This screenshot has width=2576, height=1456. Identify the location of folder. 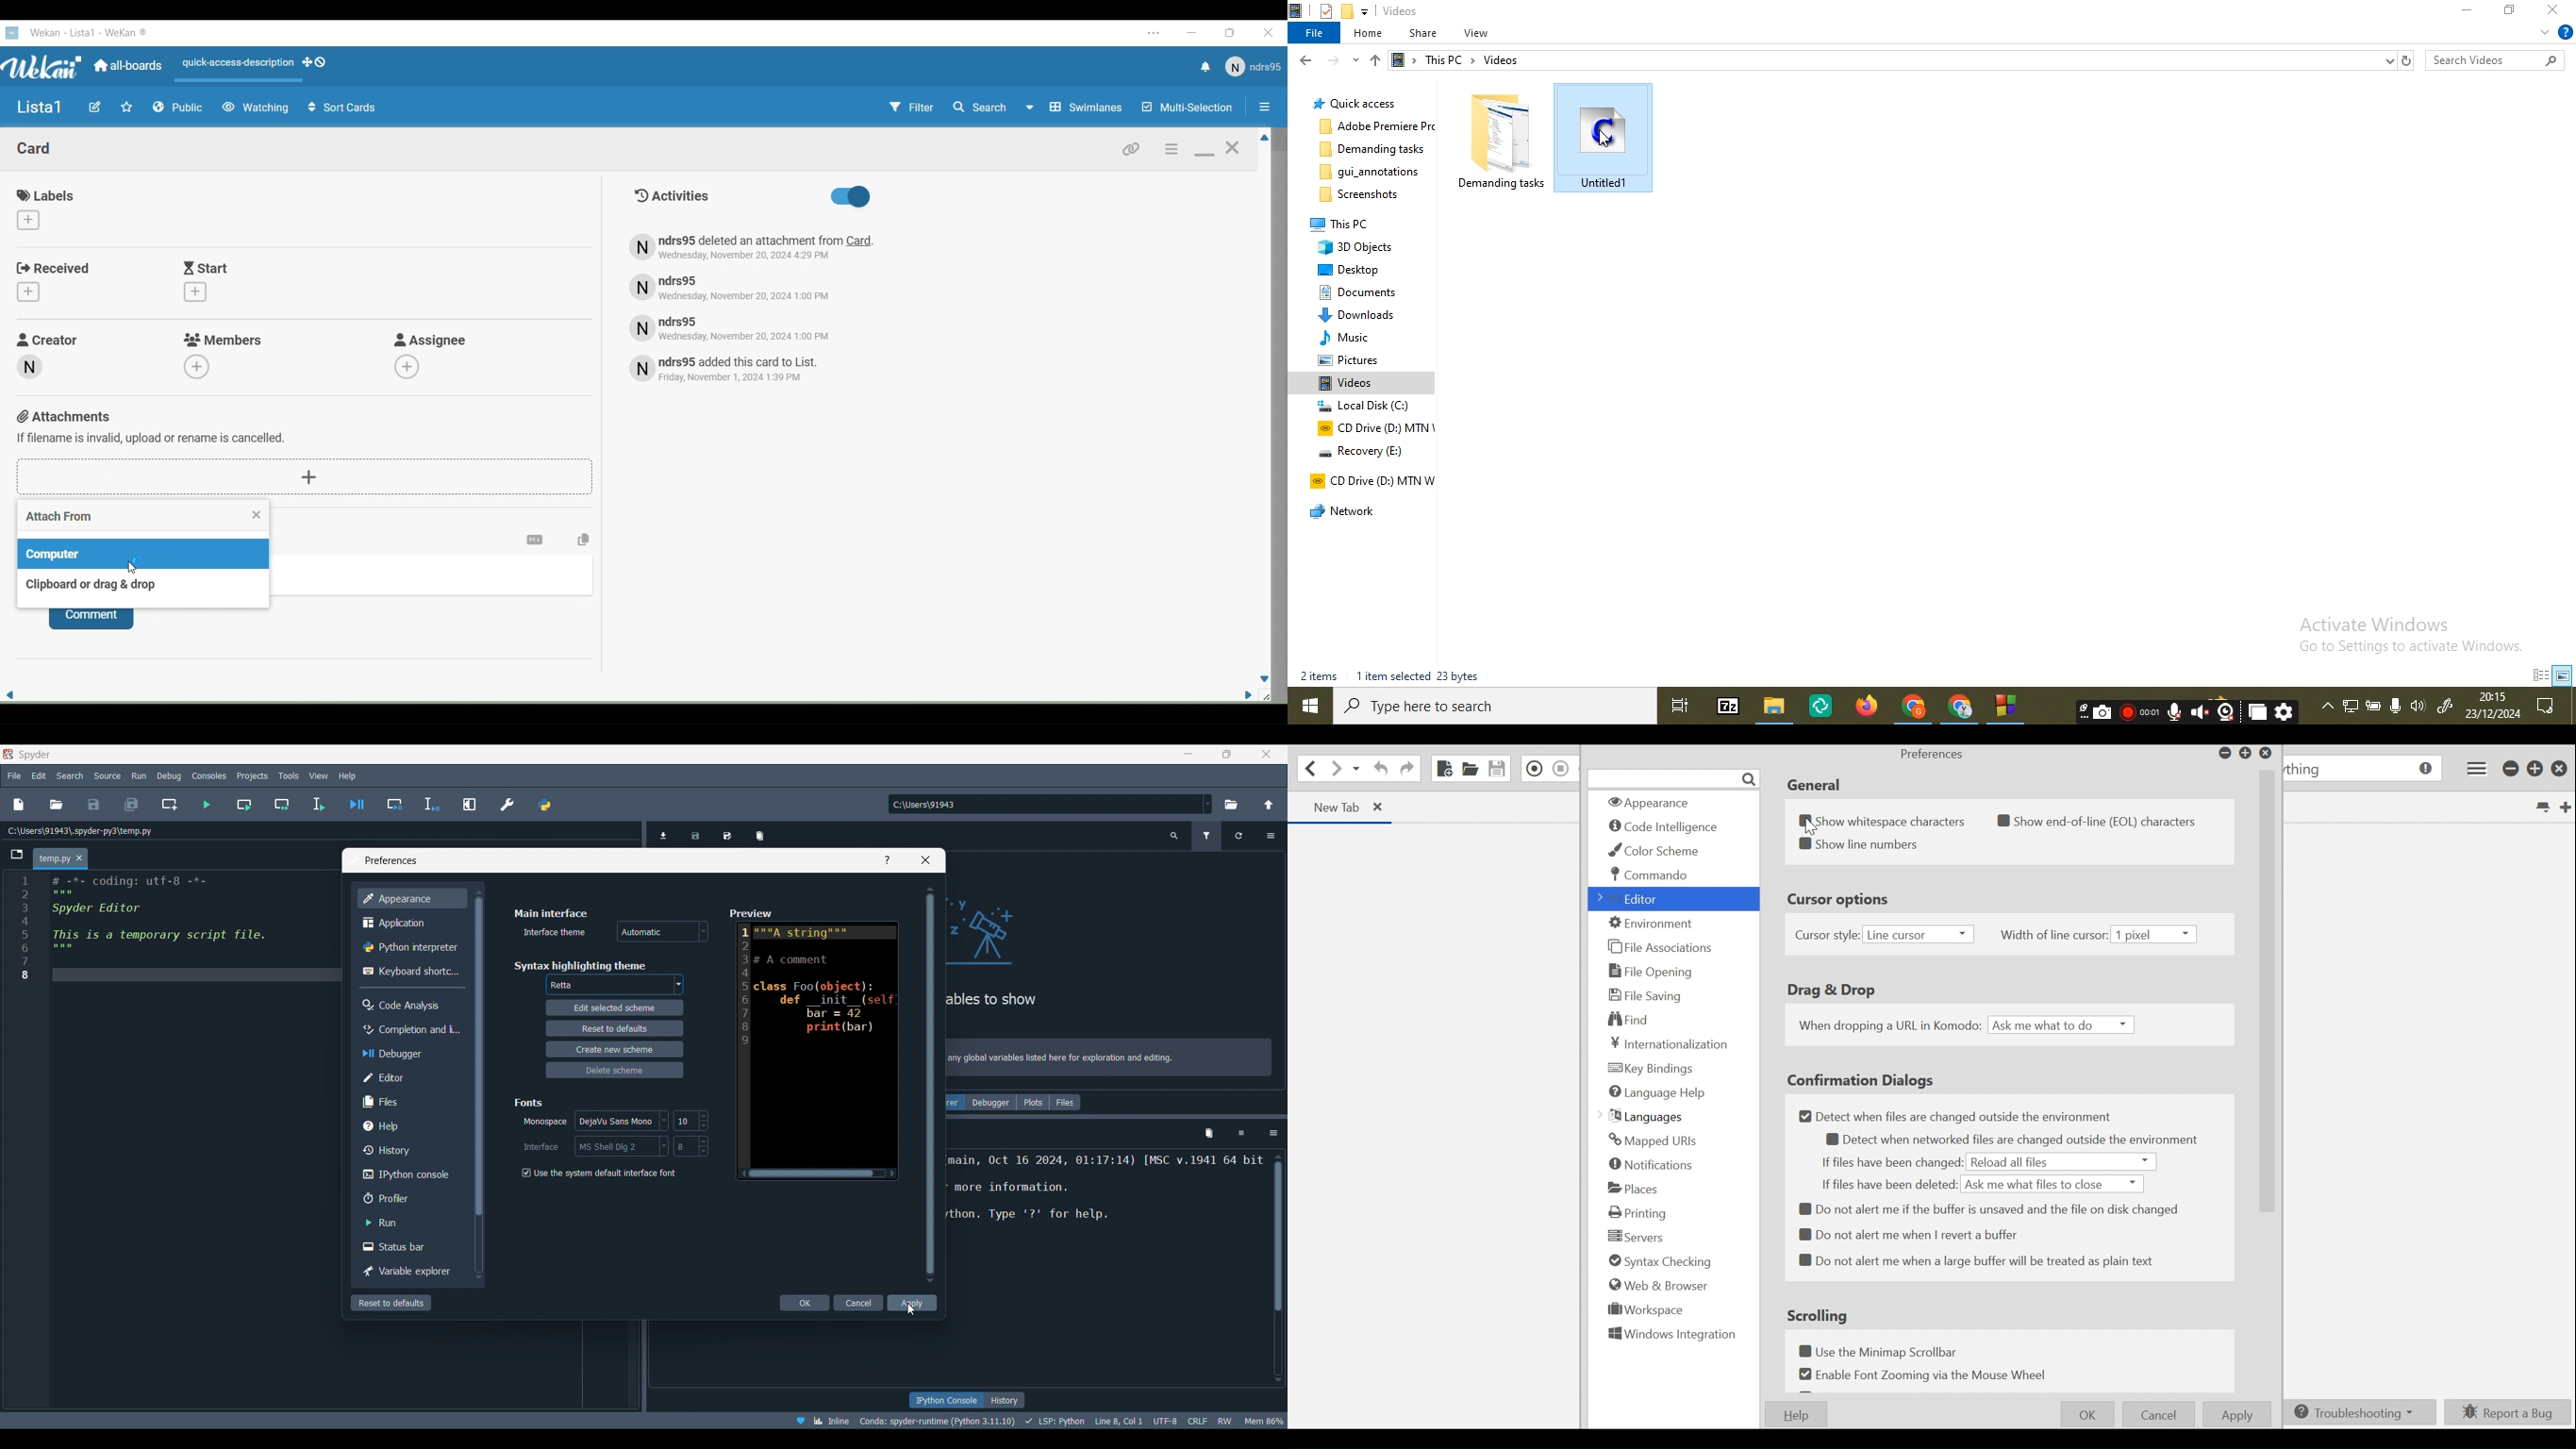
(1339, 223).